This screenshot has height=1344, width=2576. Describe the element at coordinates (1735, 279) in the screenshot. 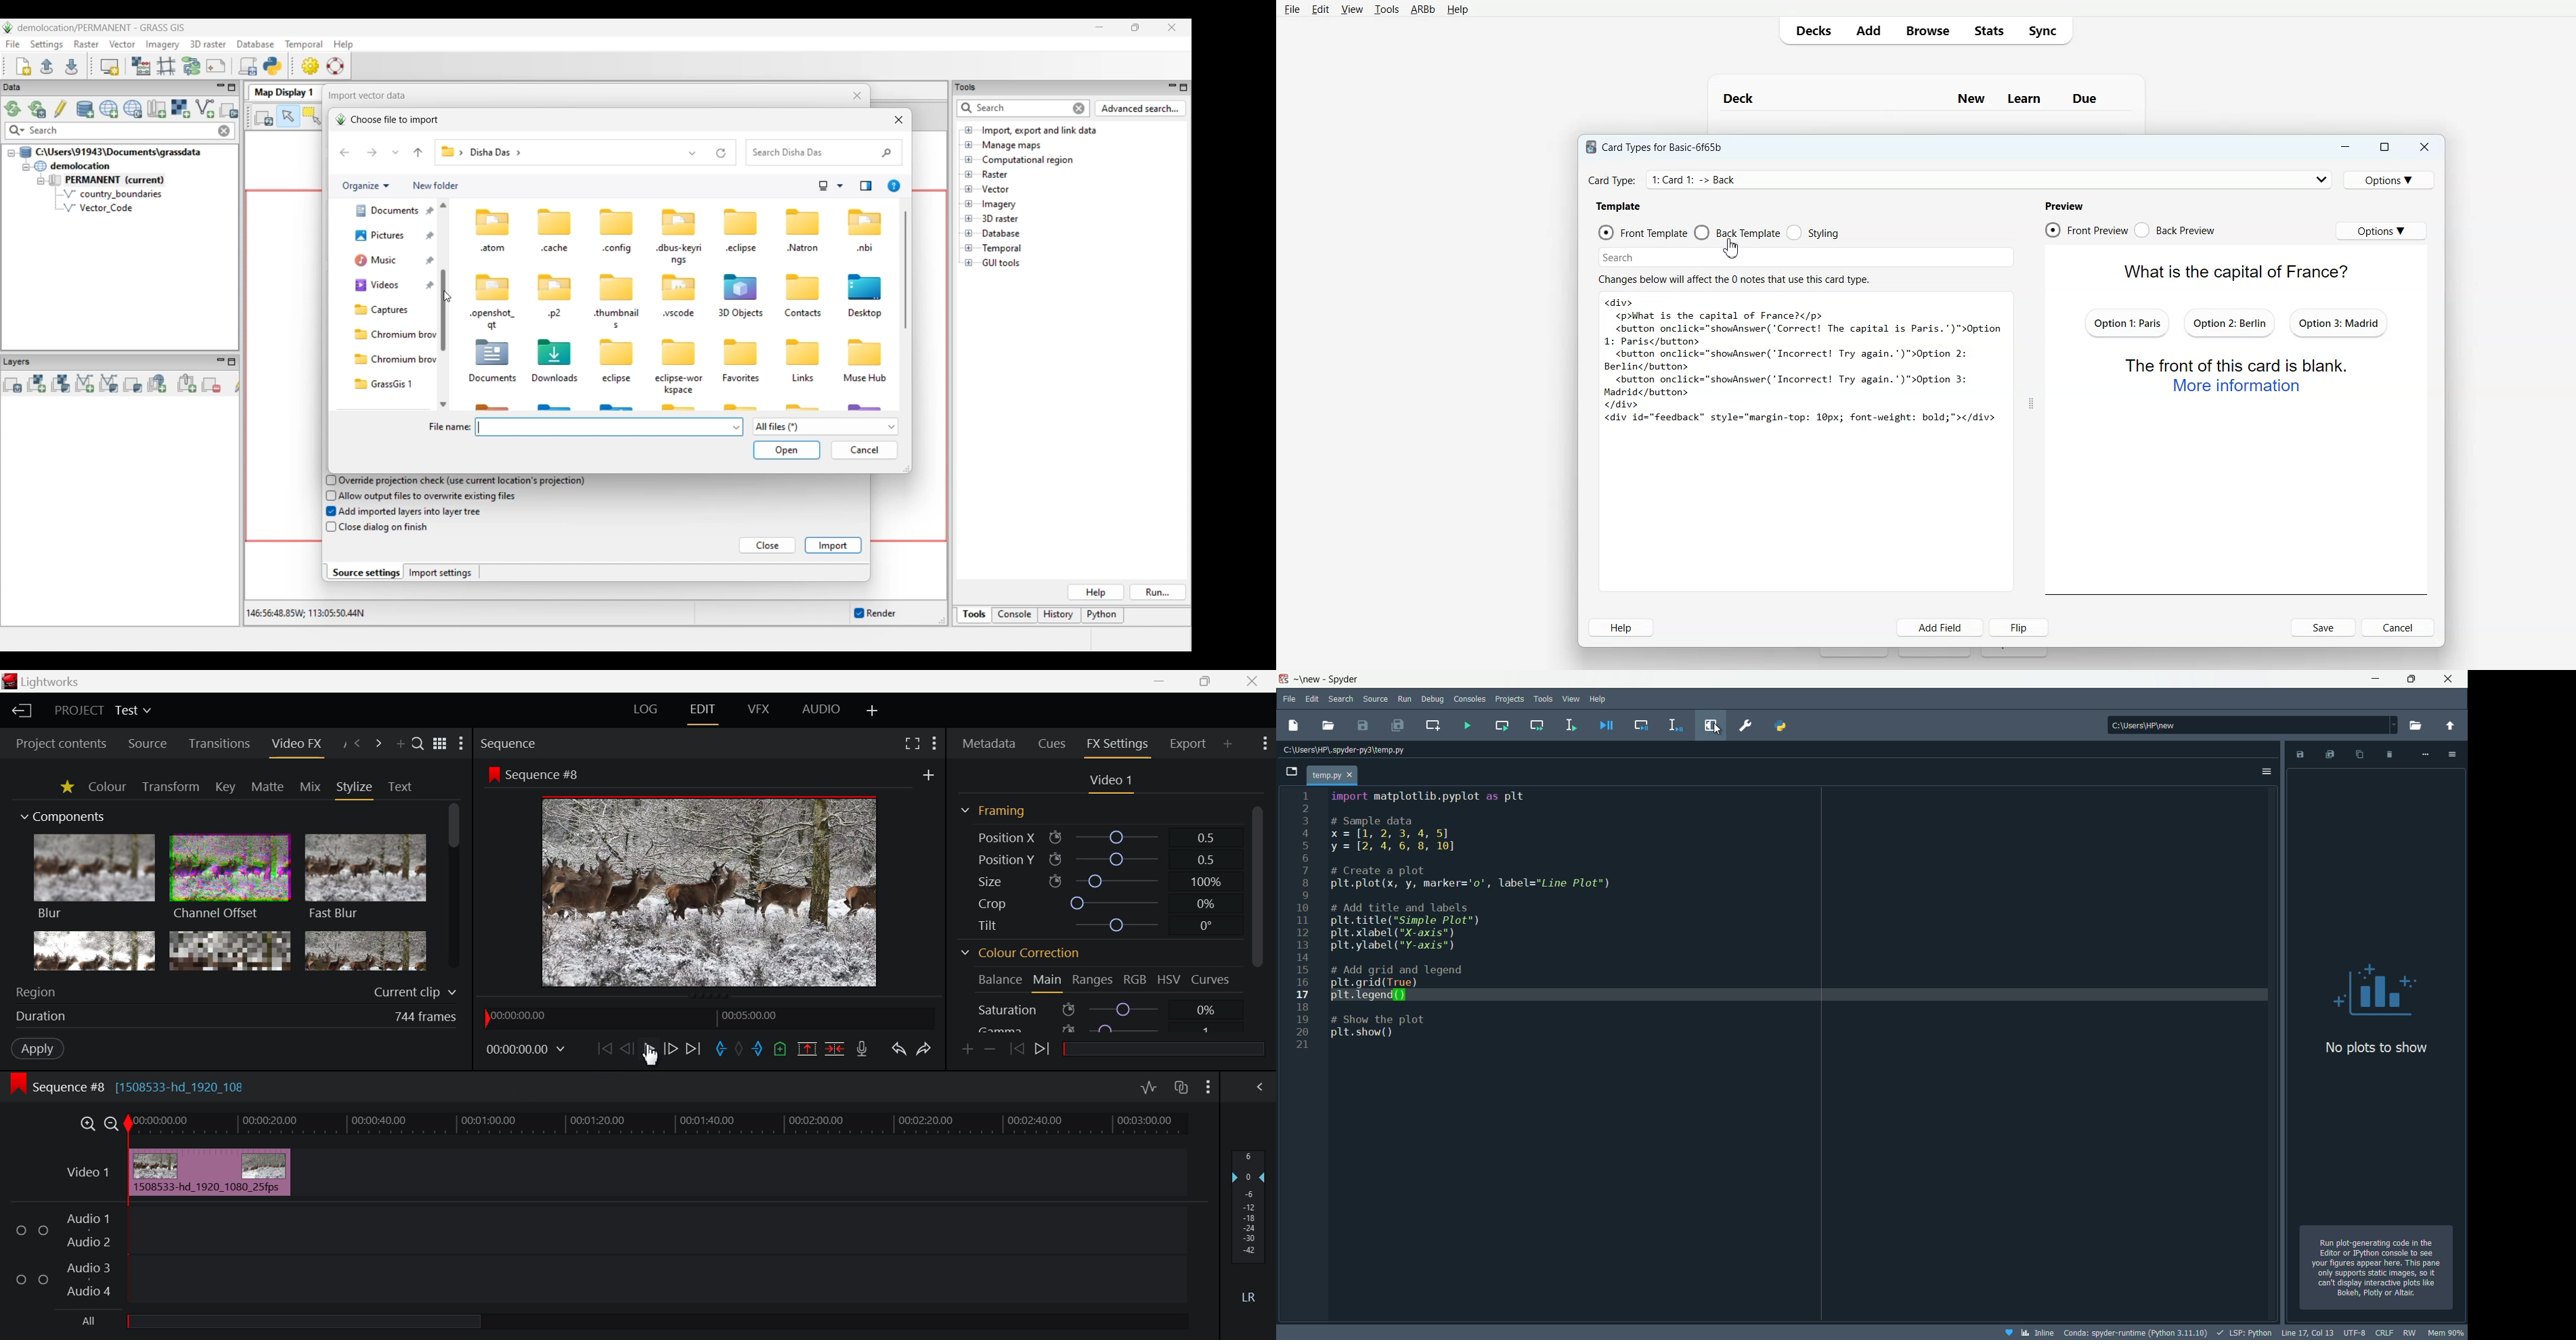

I see `Text 3` at that location.